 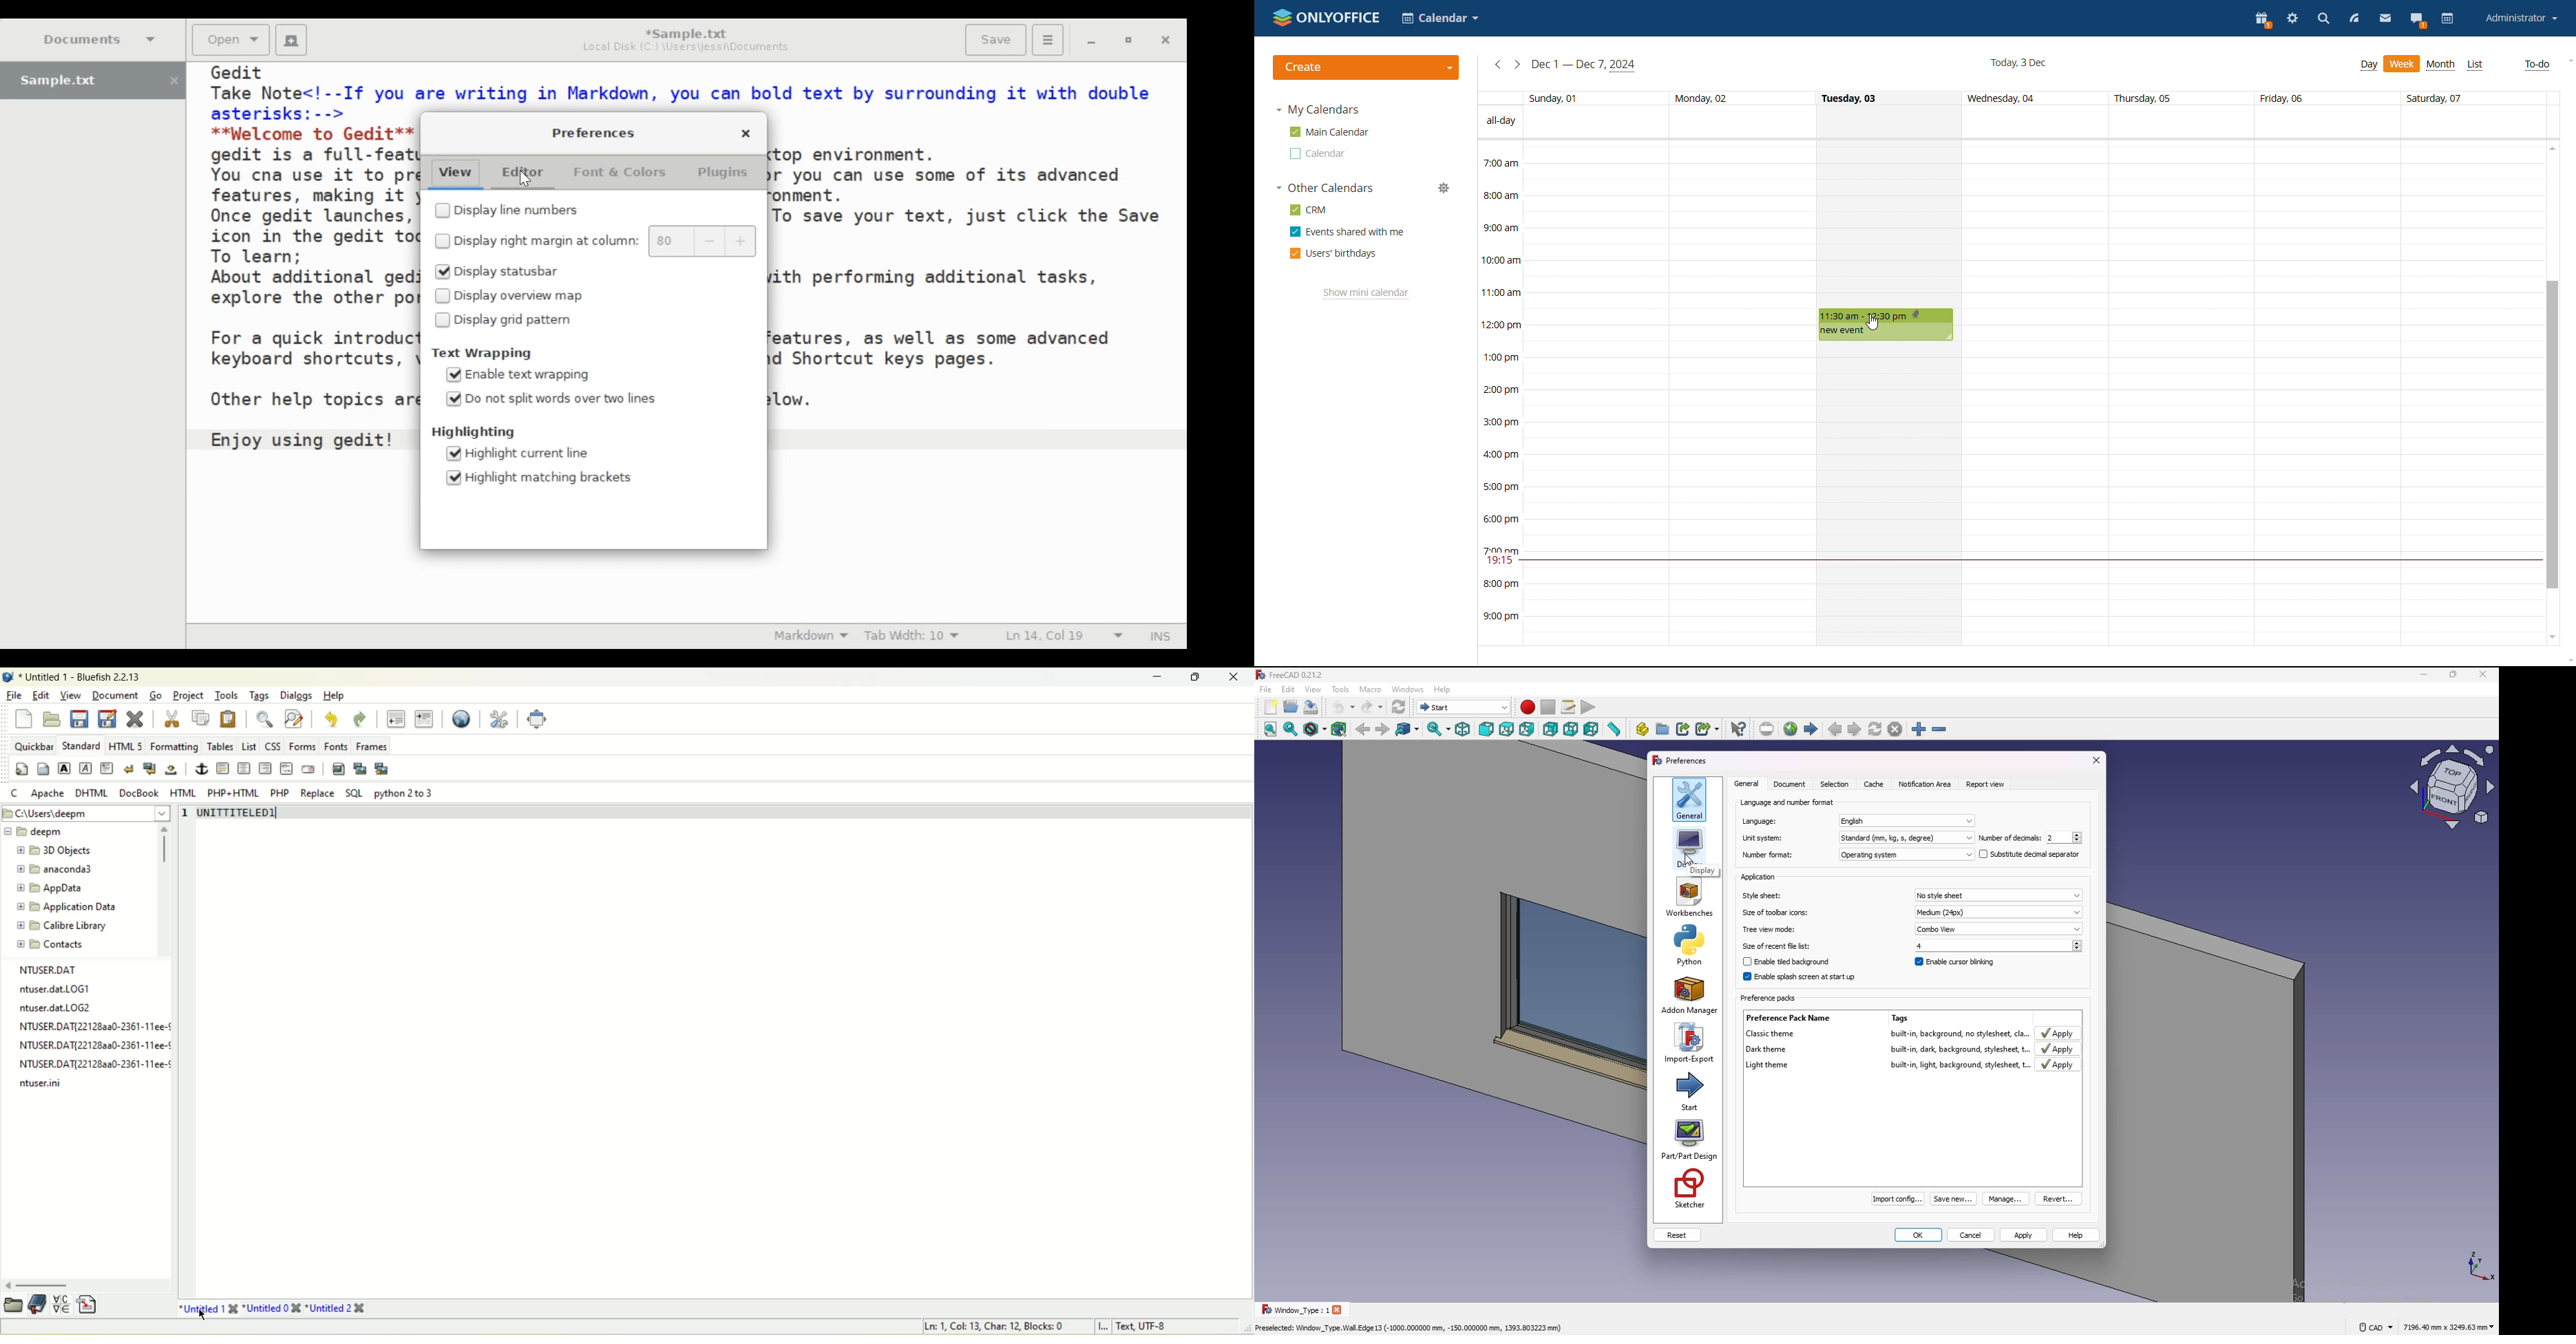 I want to click on Tags, so click(x=263, y=697).